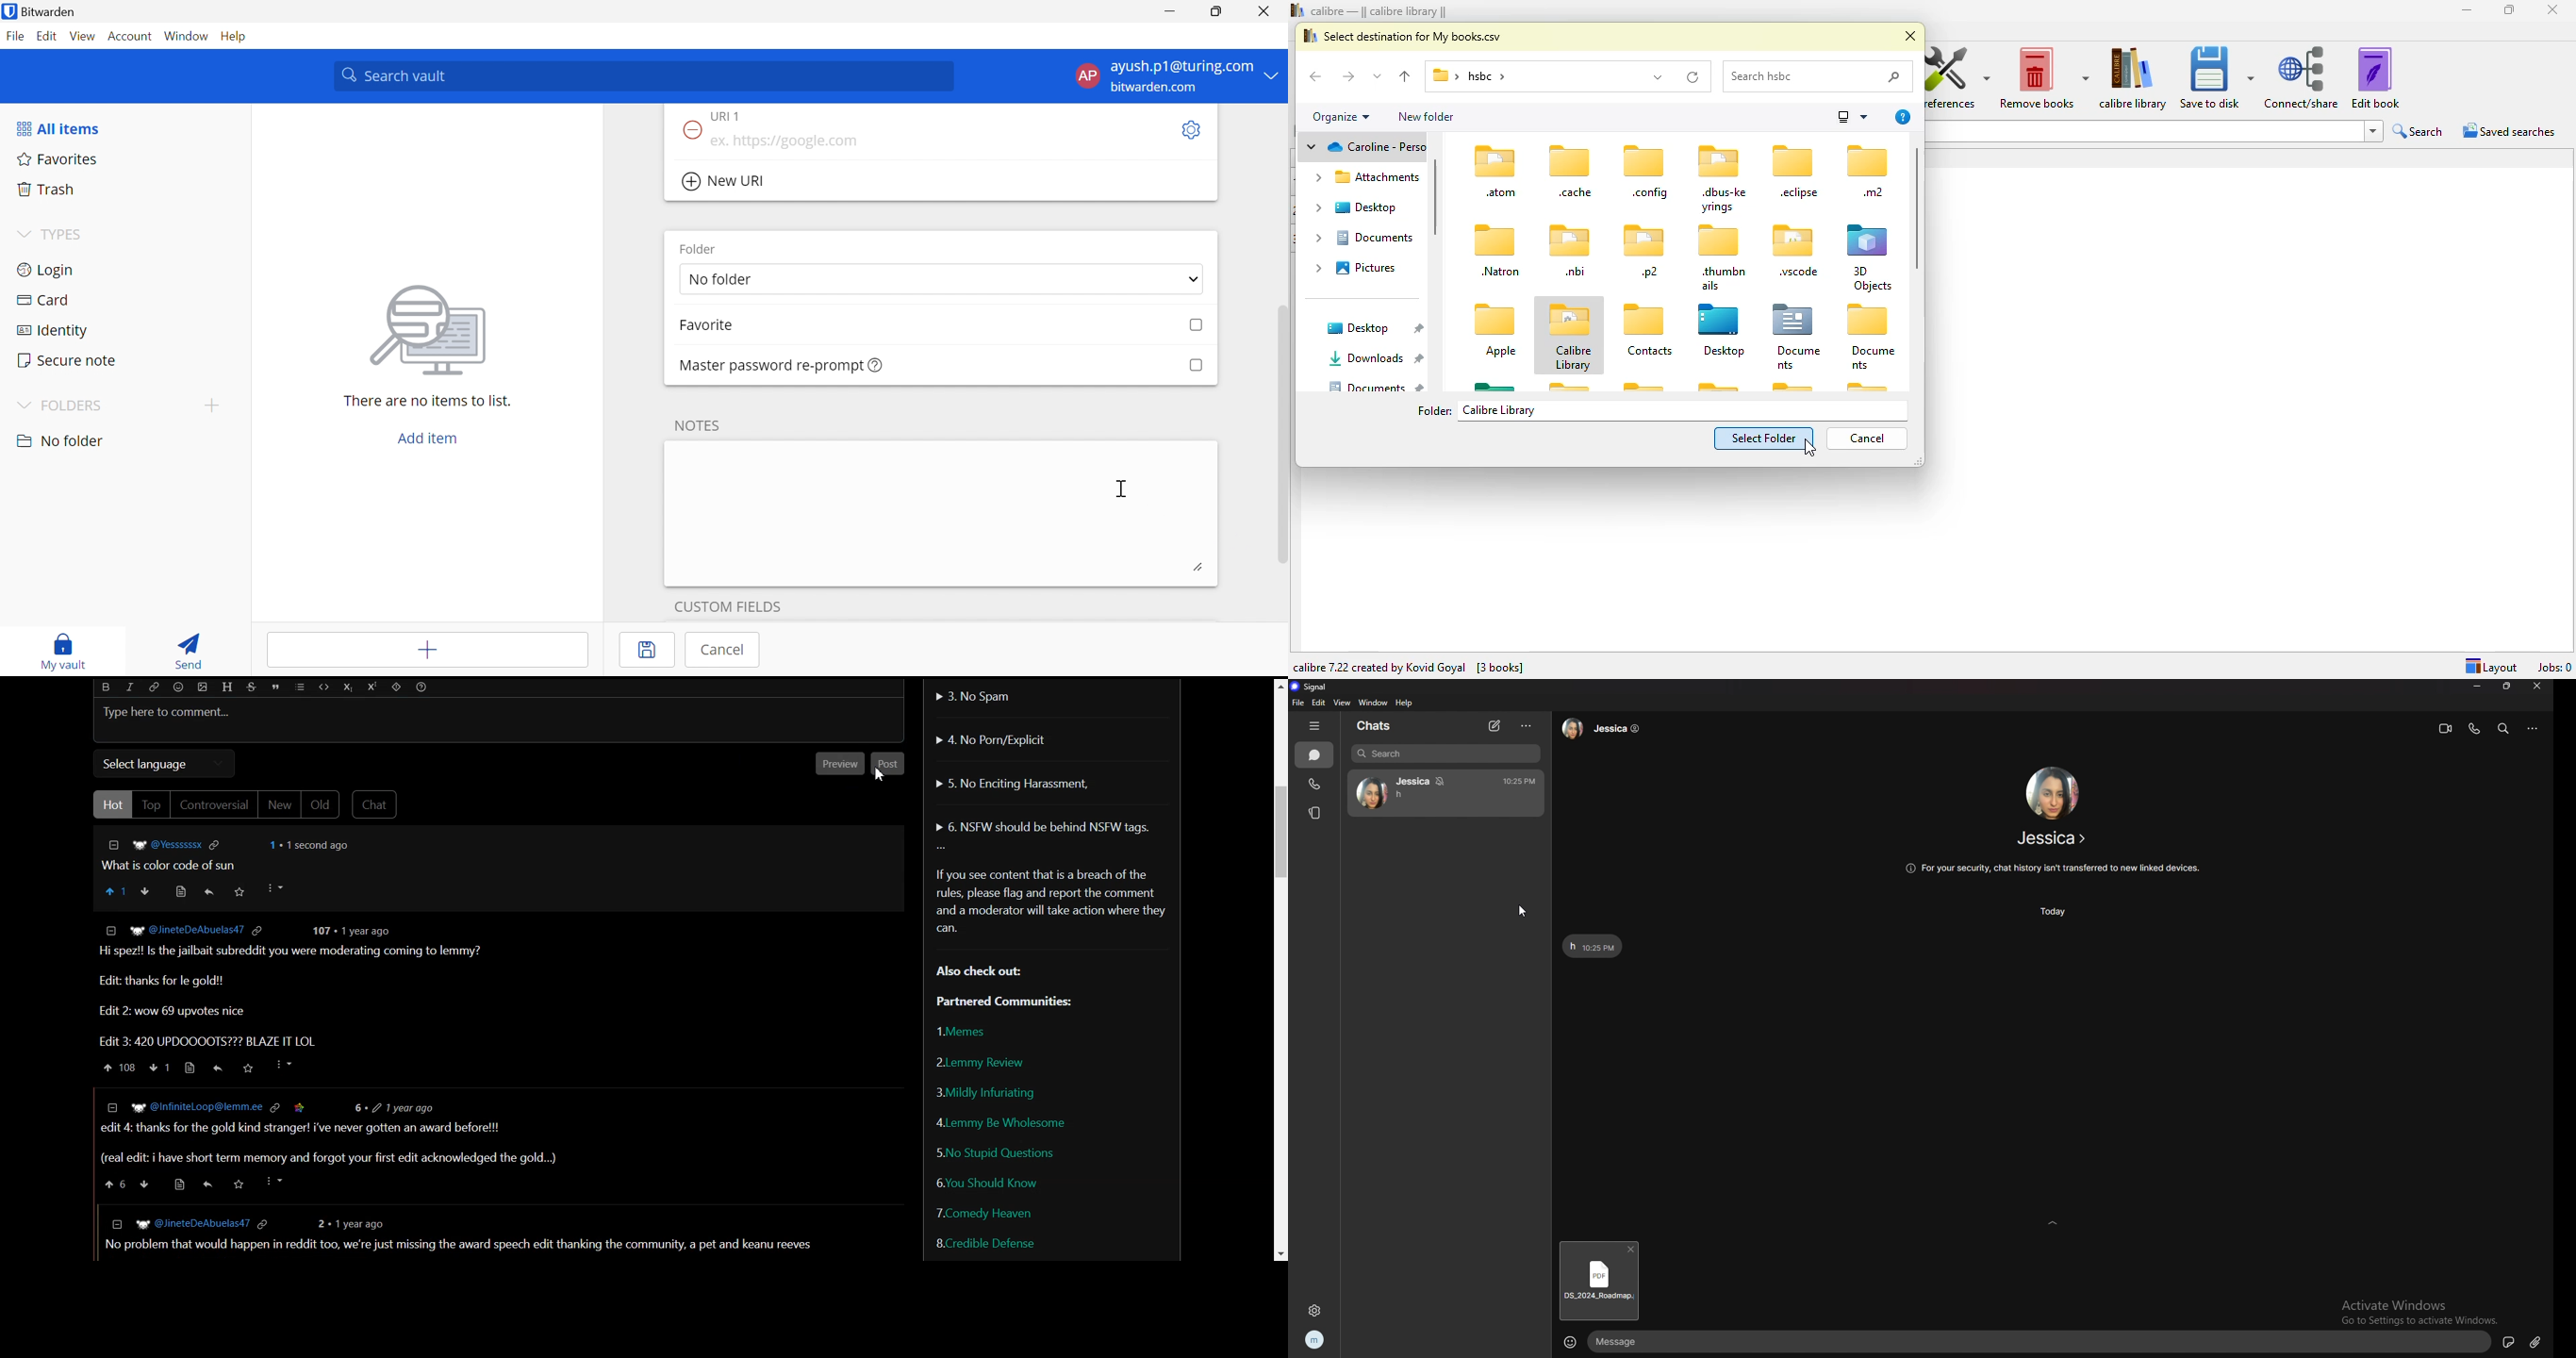 The image size is (2576, 1372). Describe the element at coordinates (299, 688) in the screenshot. I see `List` at that location.